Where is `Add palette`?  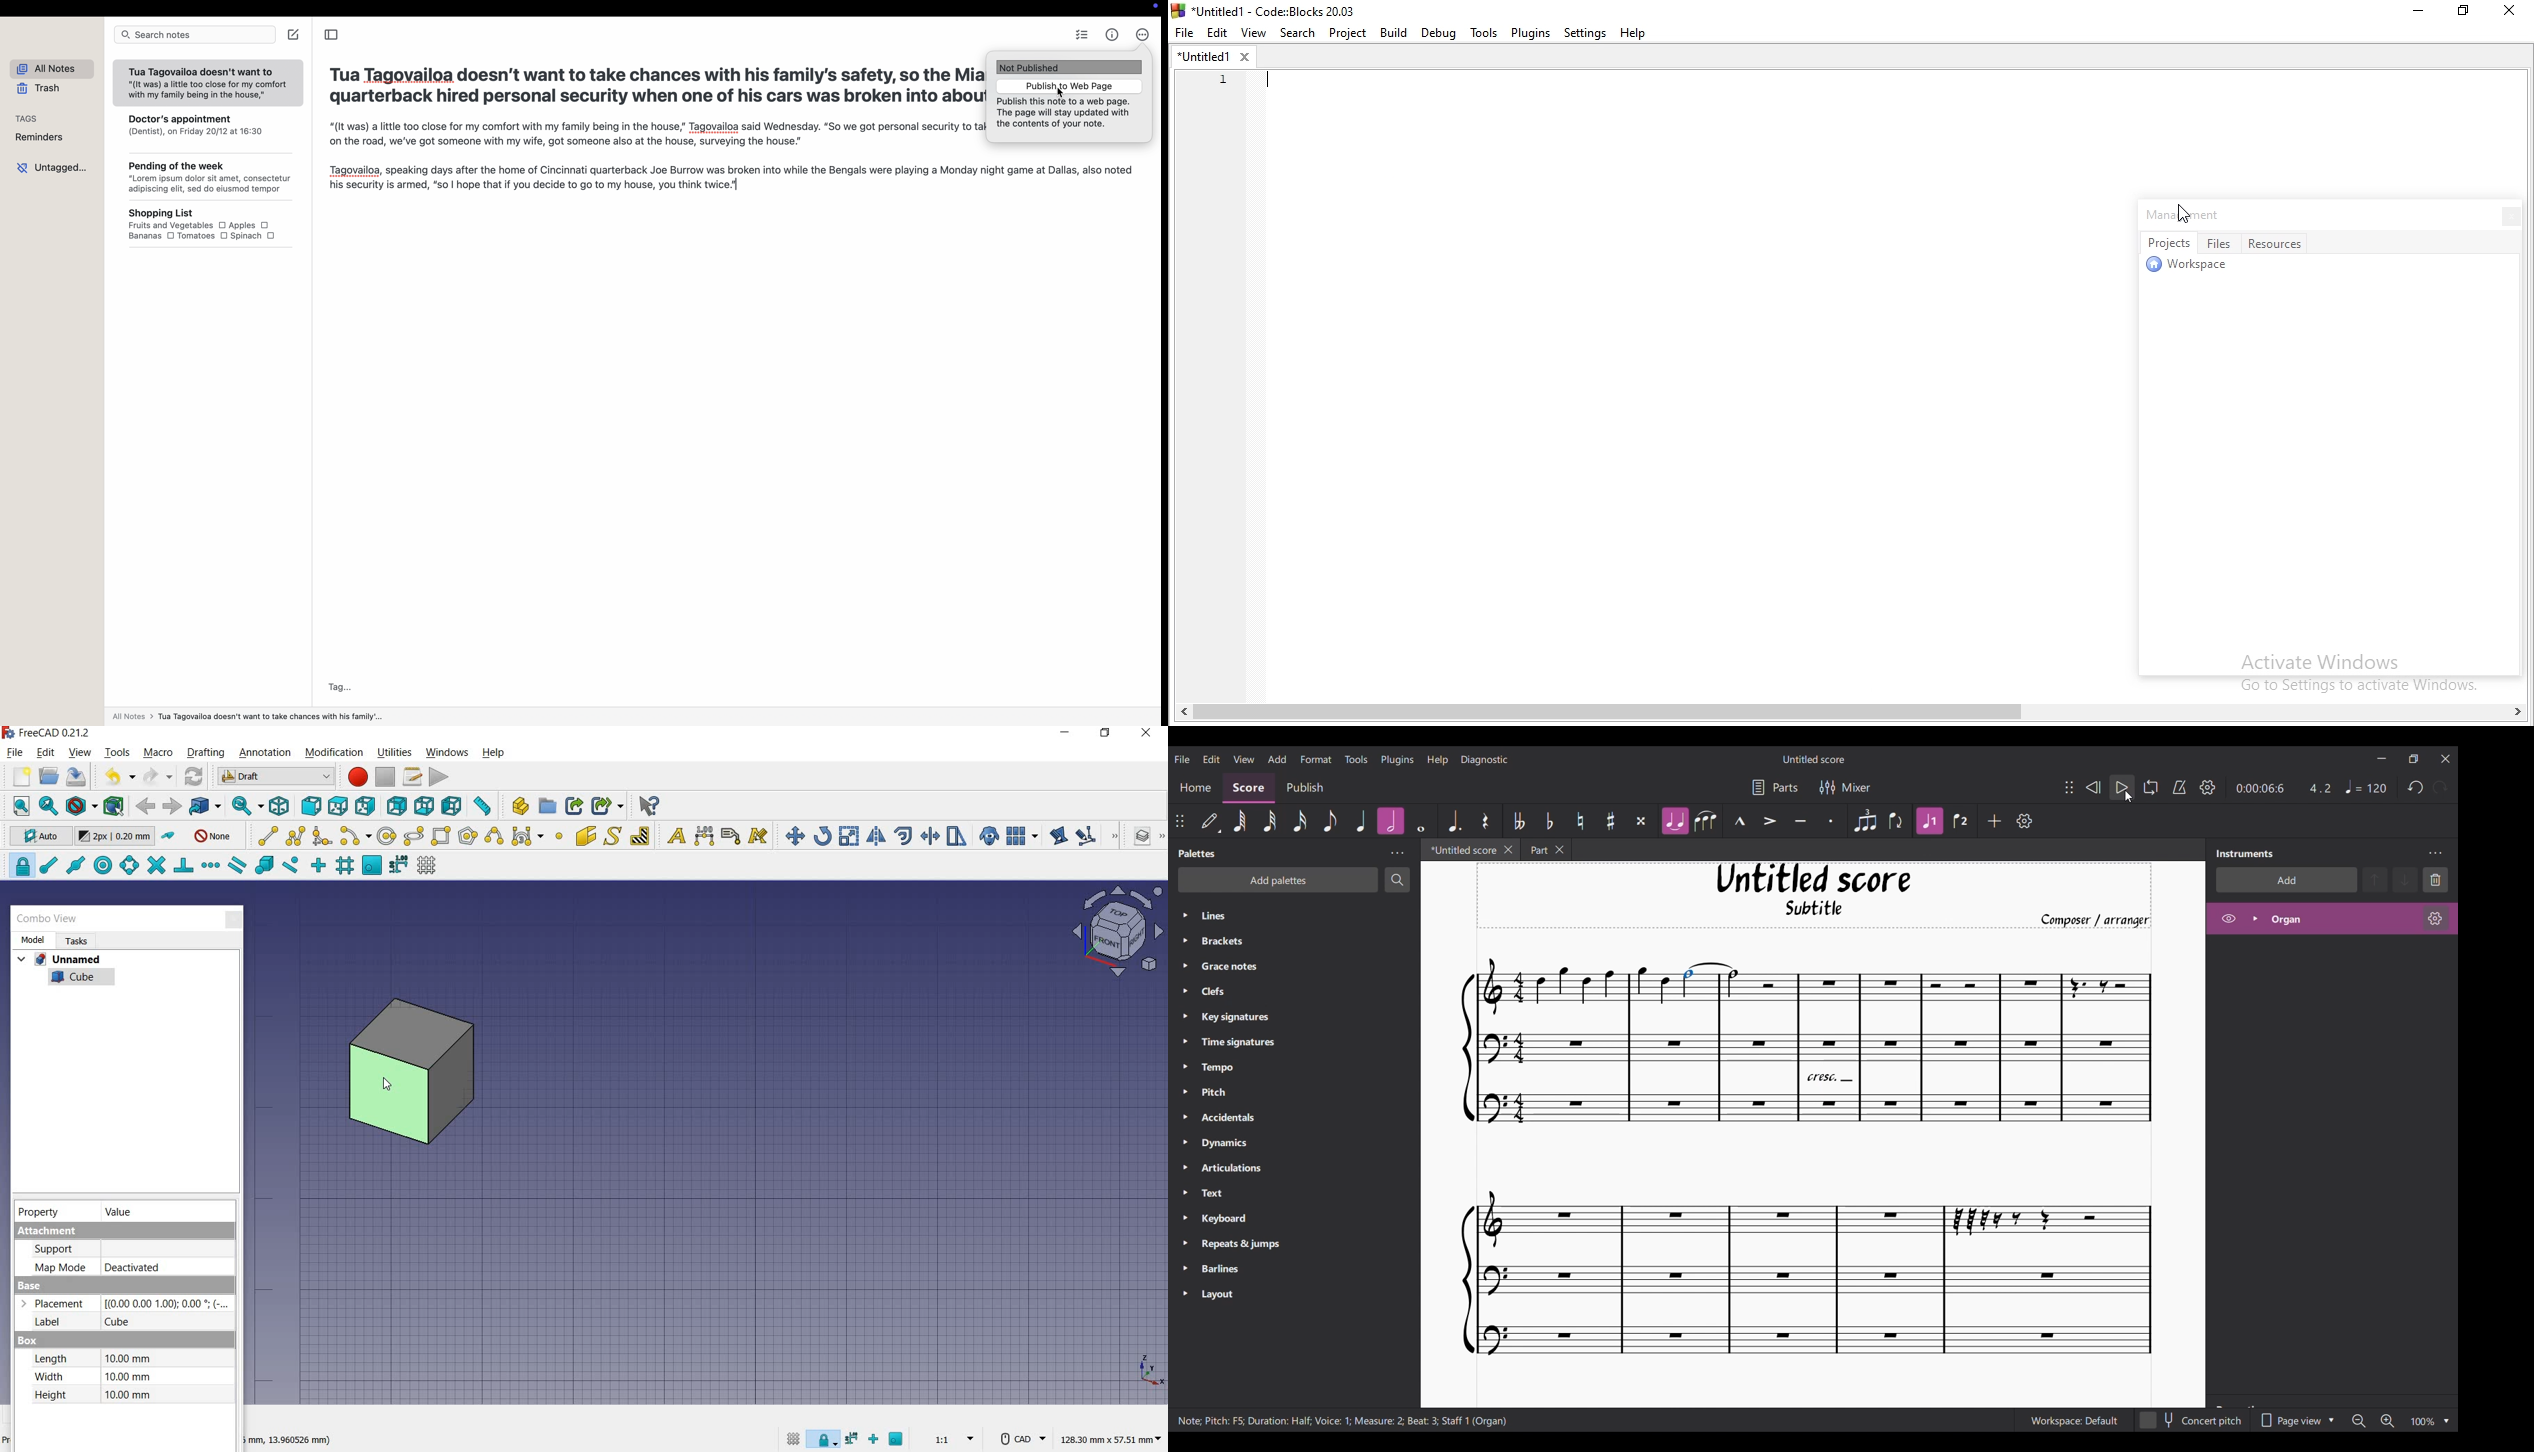 Add palette is located at coordinates (1278, 880).